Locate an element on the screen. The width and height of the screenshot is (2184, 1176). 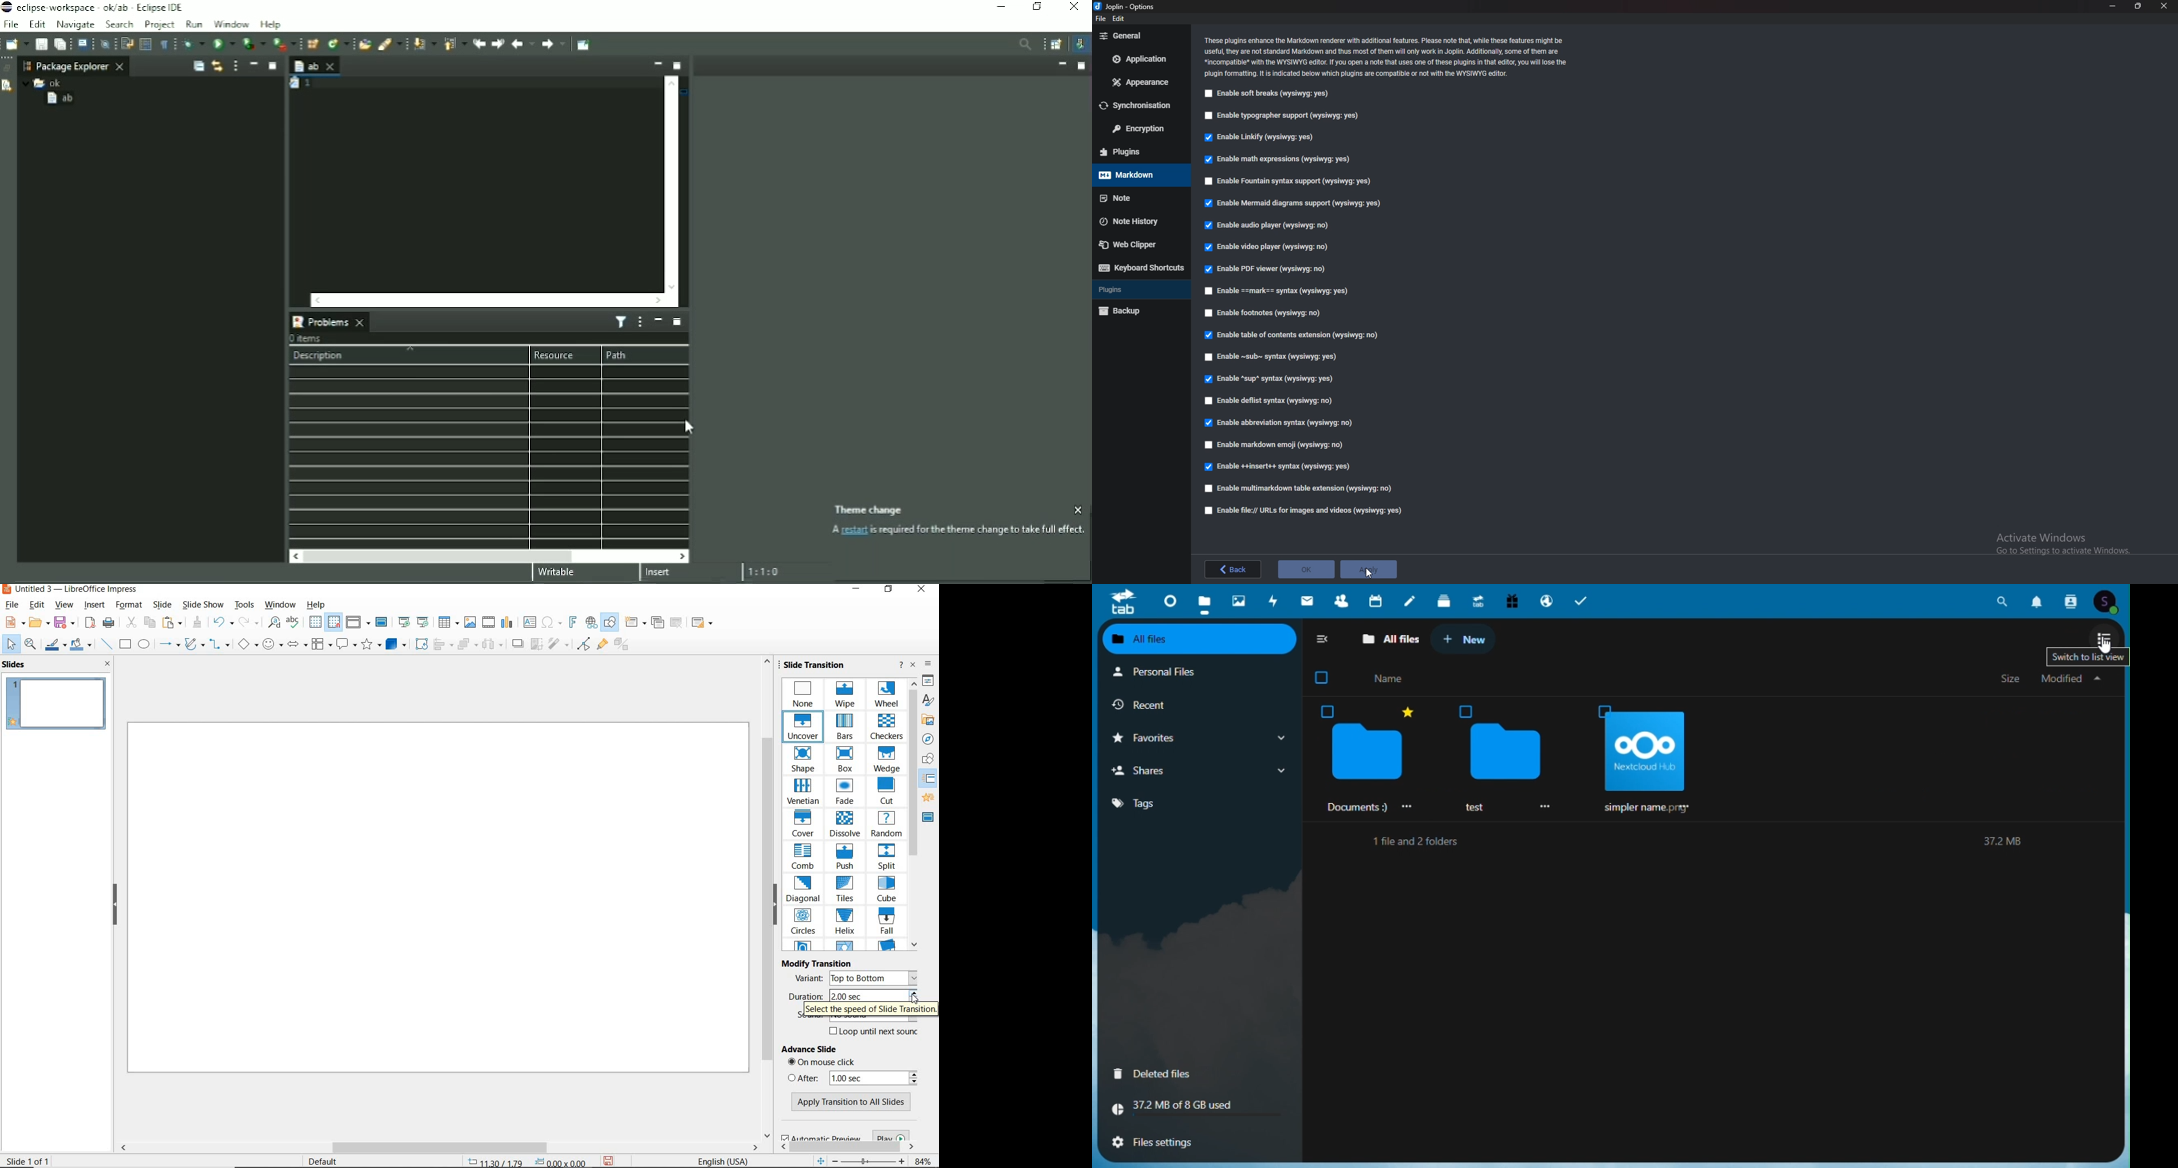
New is located at coordinates (15, 44).